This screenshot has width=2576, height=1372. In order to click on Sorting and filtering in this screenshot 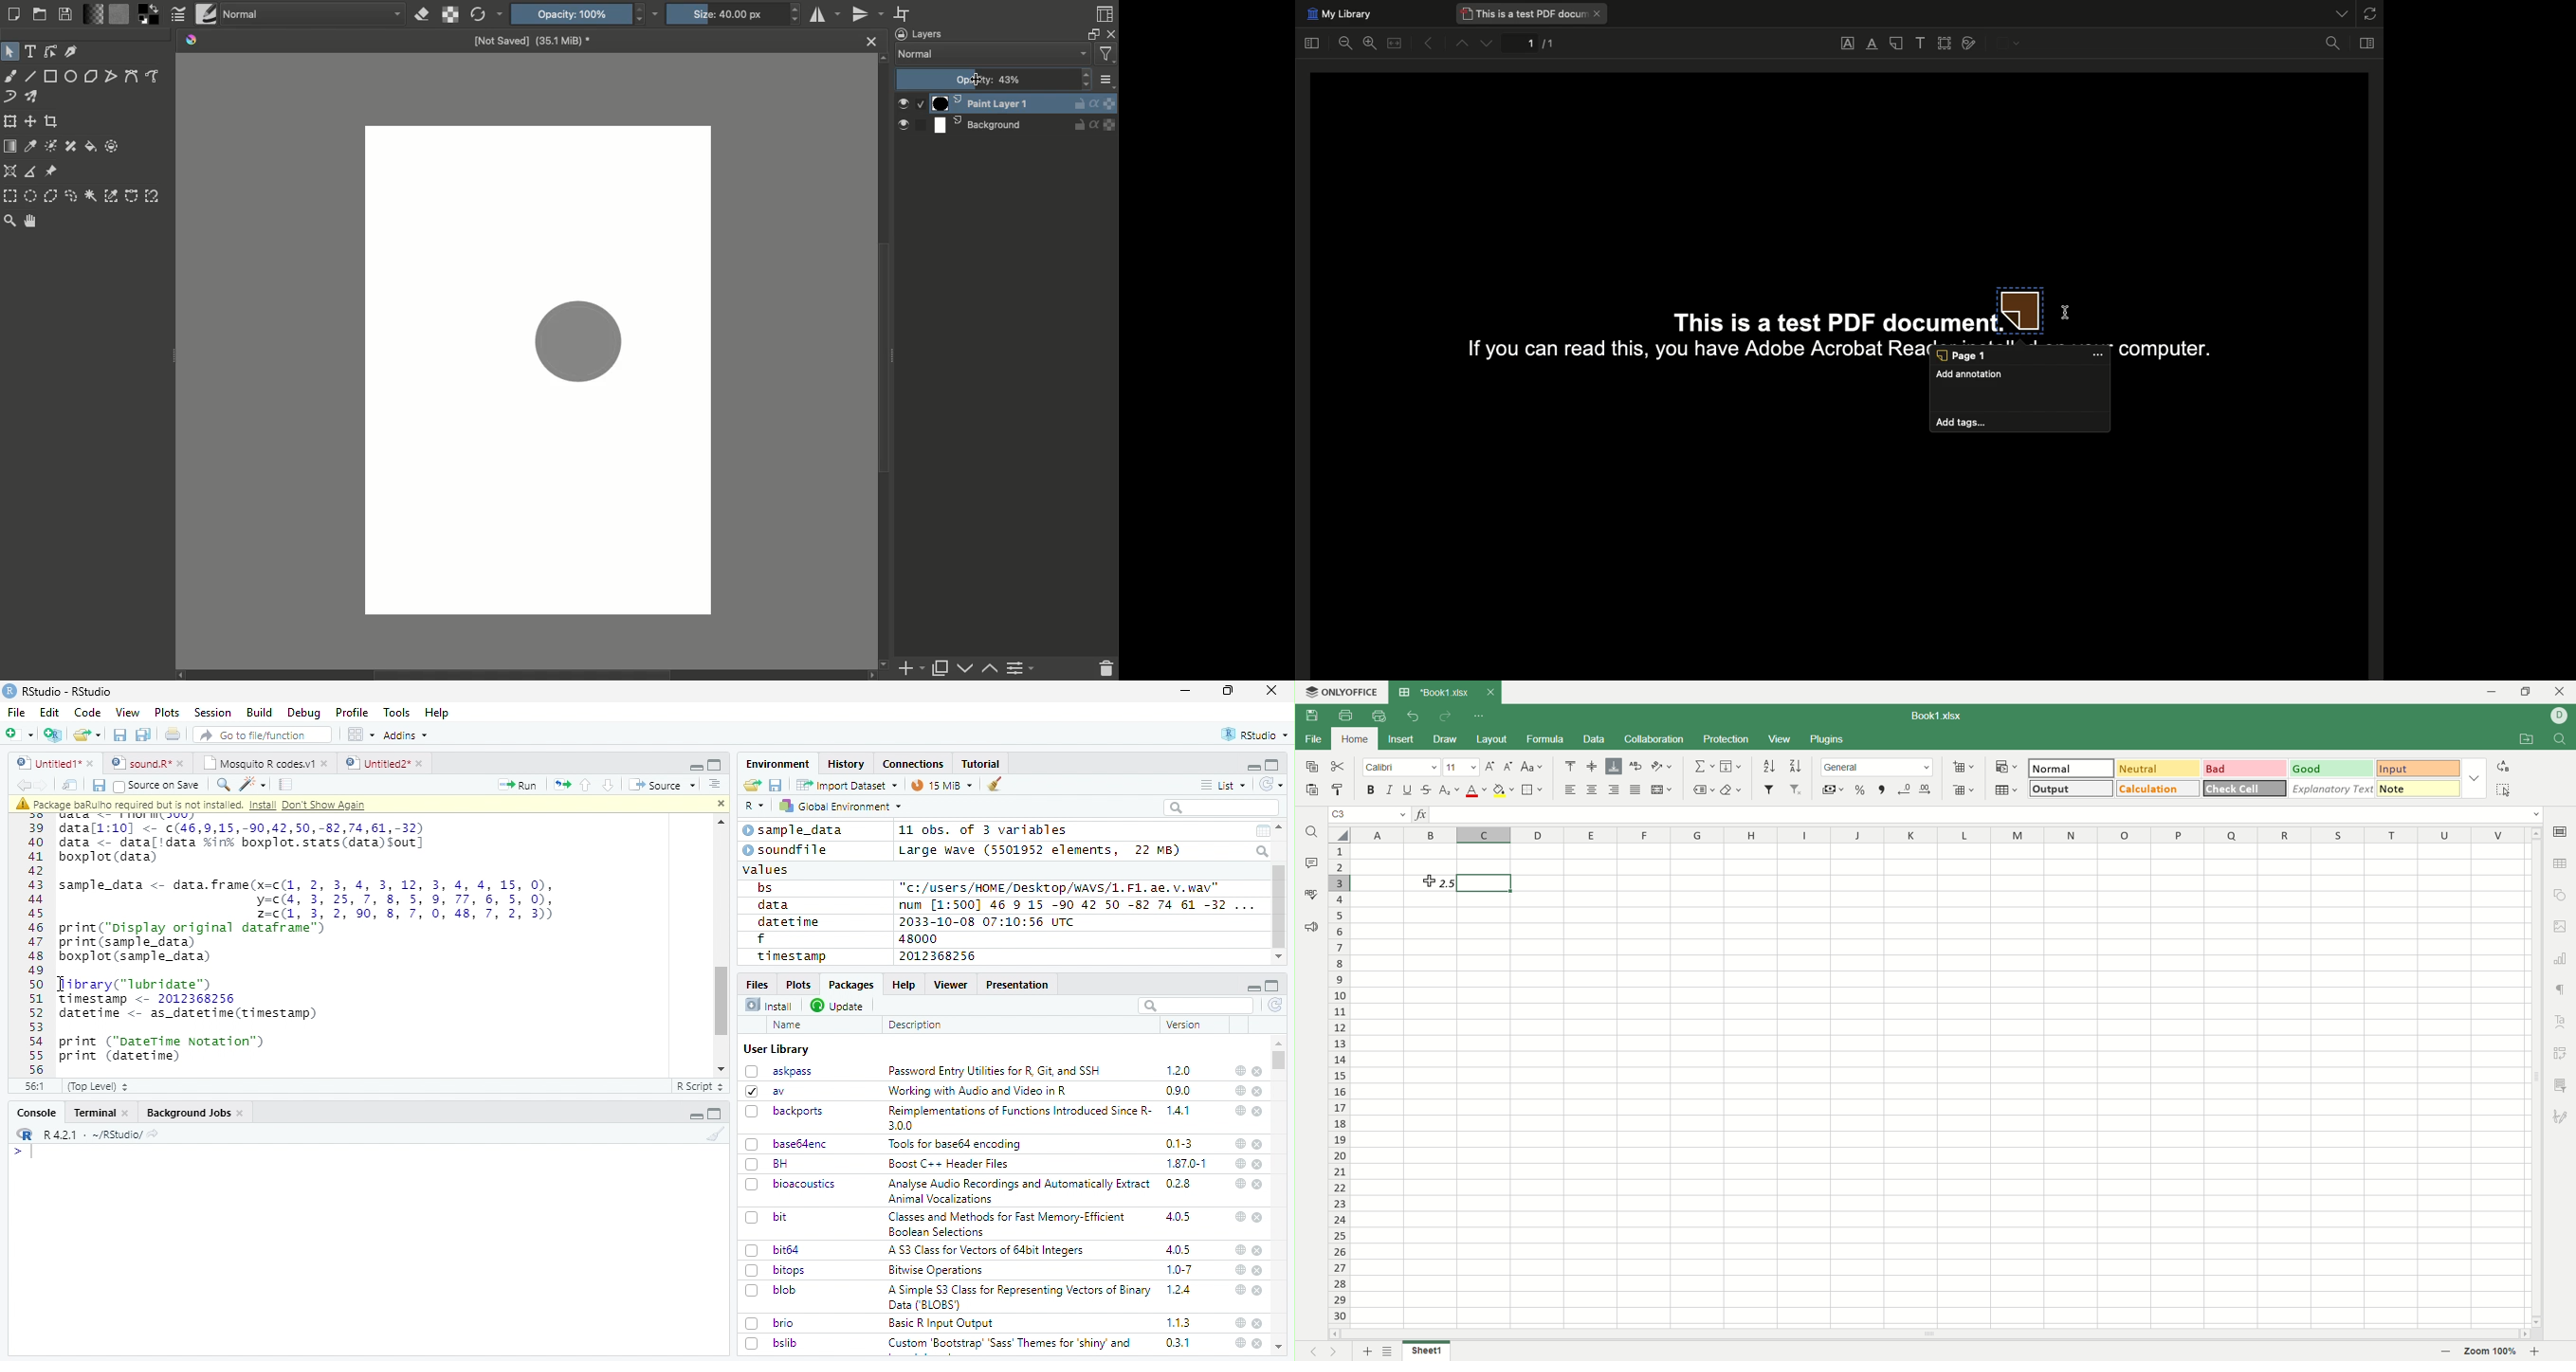, I will do `click(1108, 57)`.